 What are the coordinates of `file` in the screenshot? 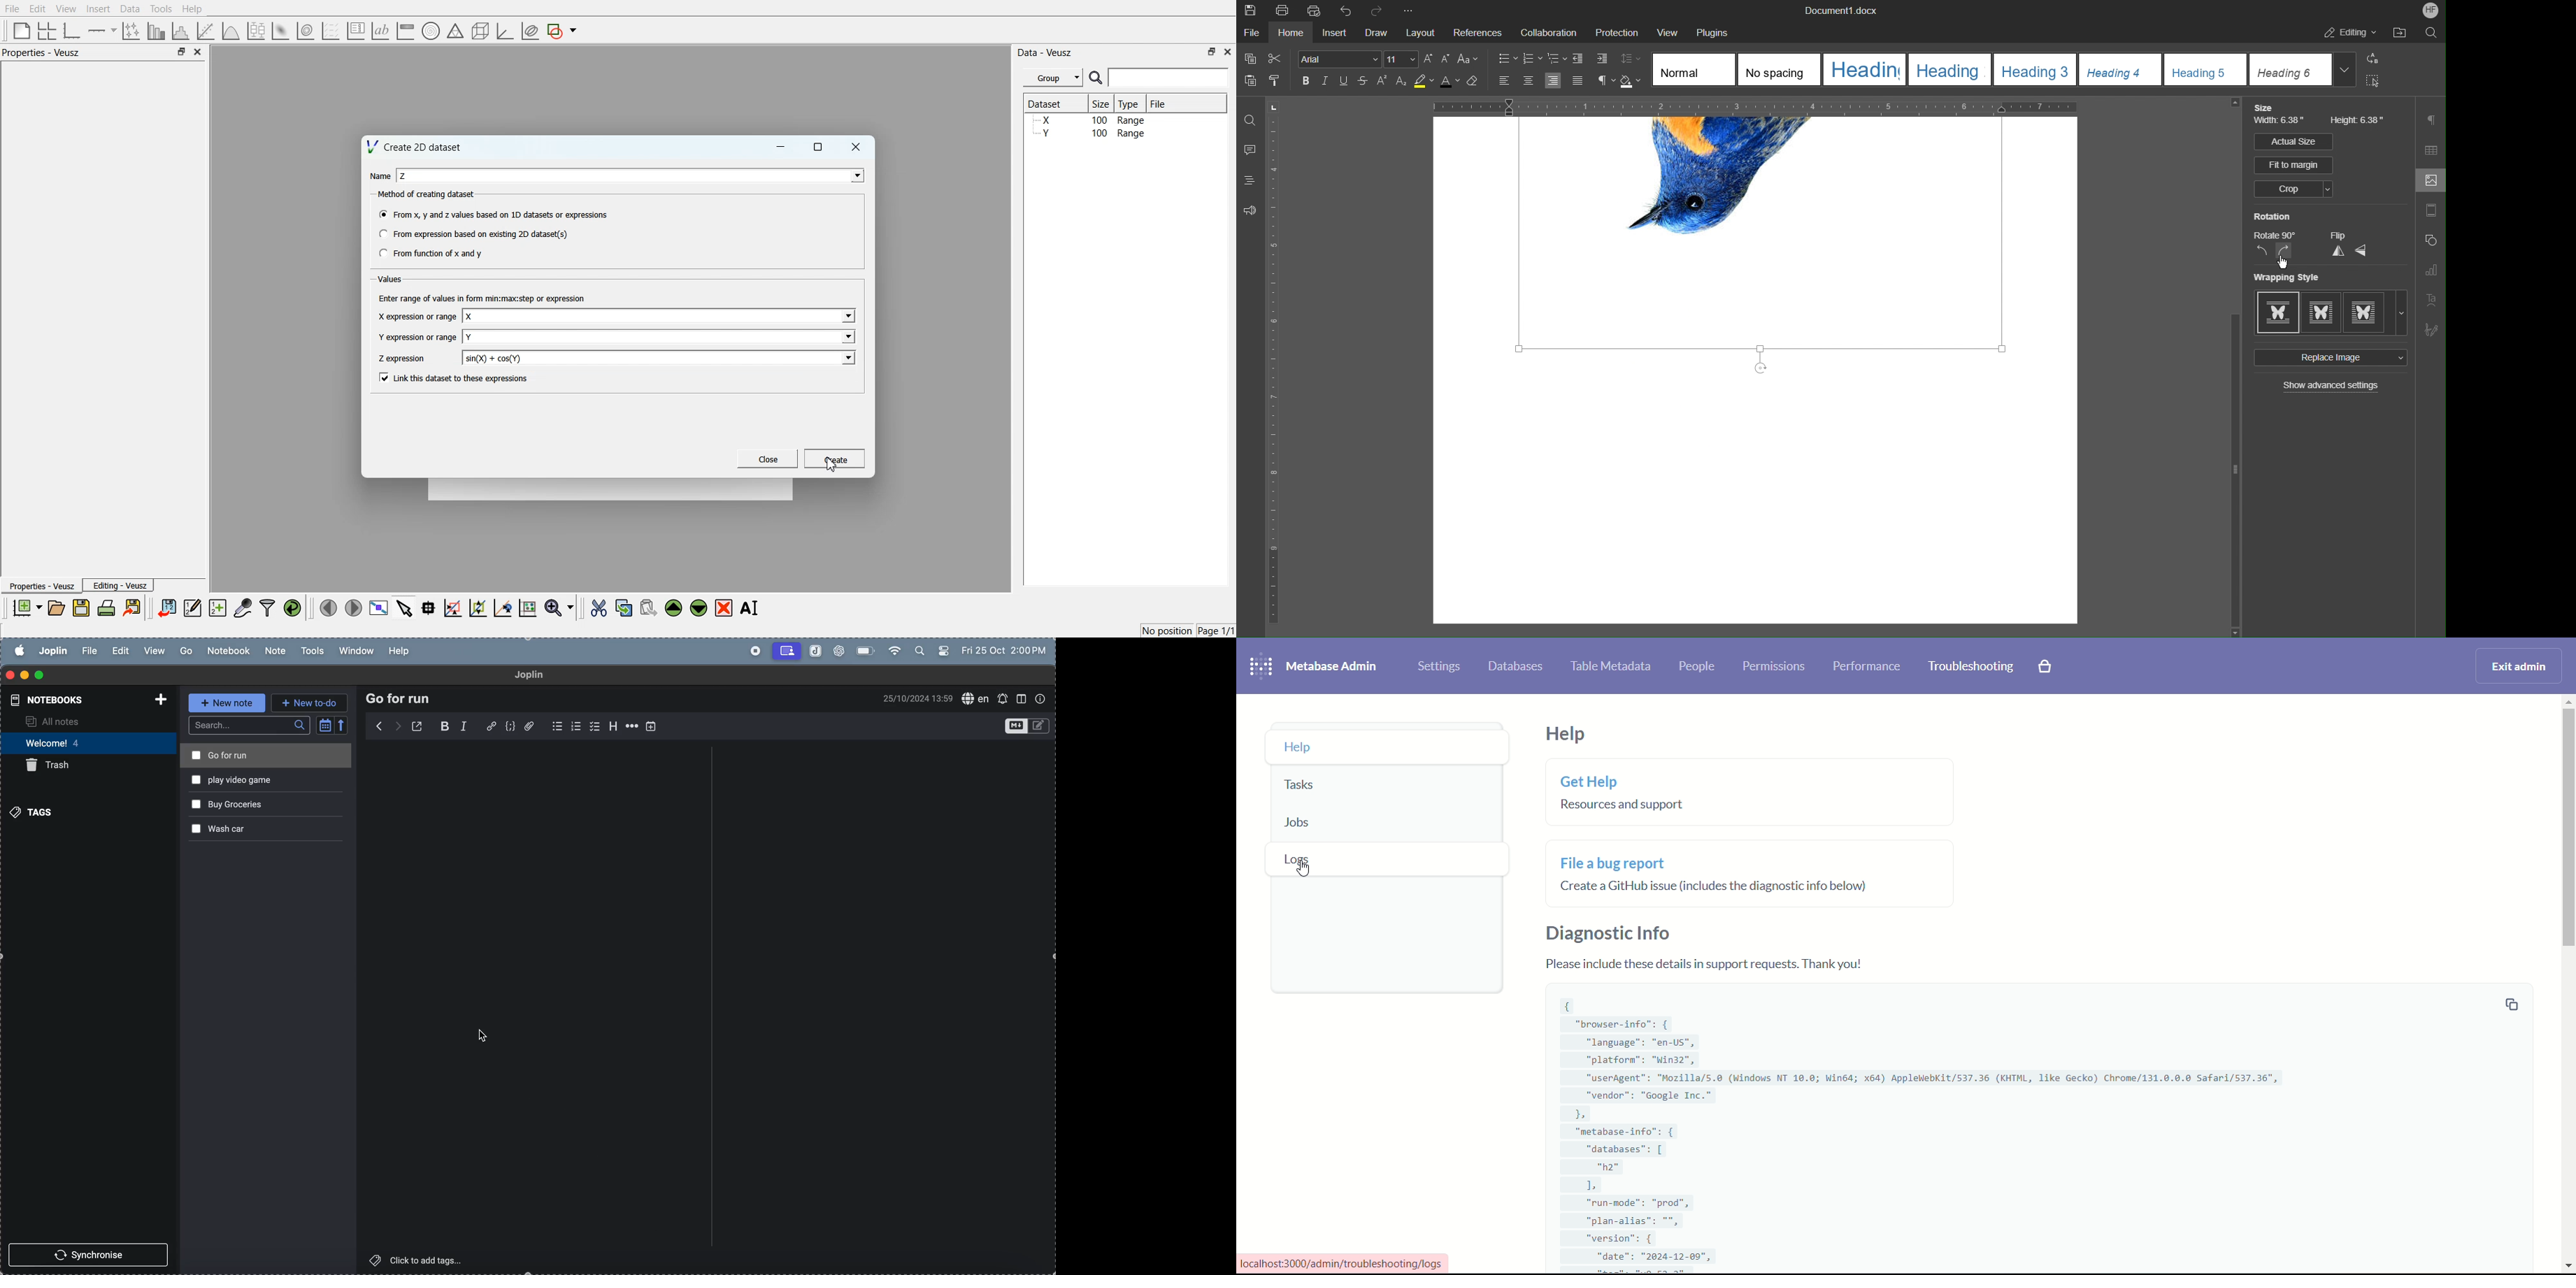 It's located at (89, 649).